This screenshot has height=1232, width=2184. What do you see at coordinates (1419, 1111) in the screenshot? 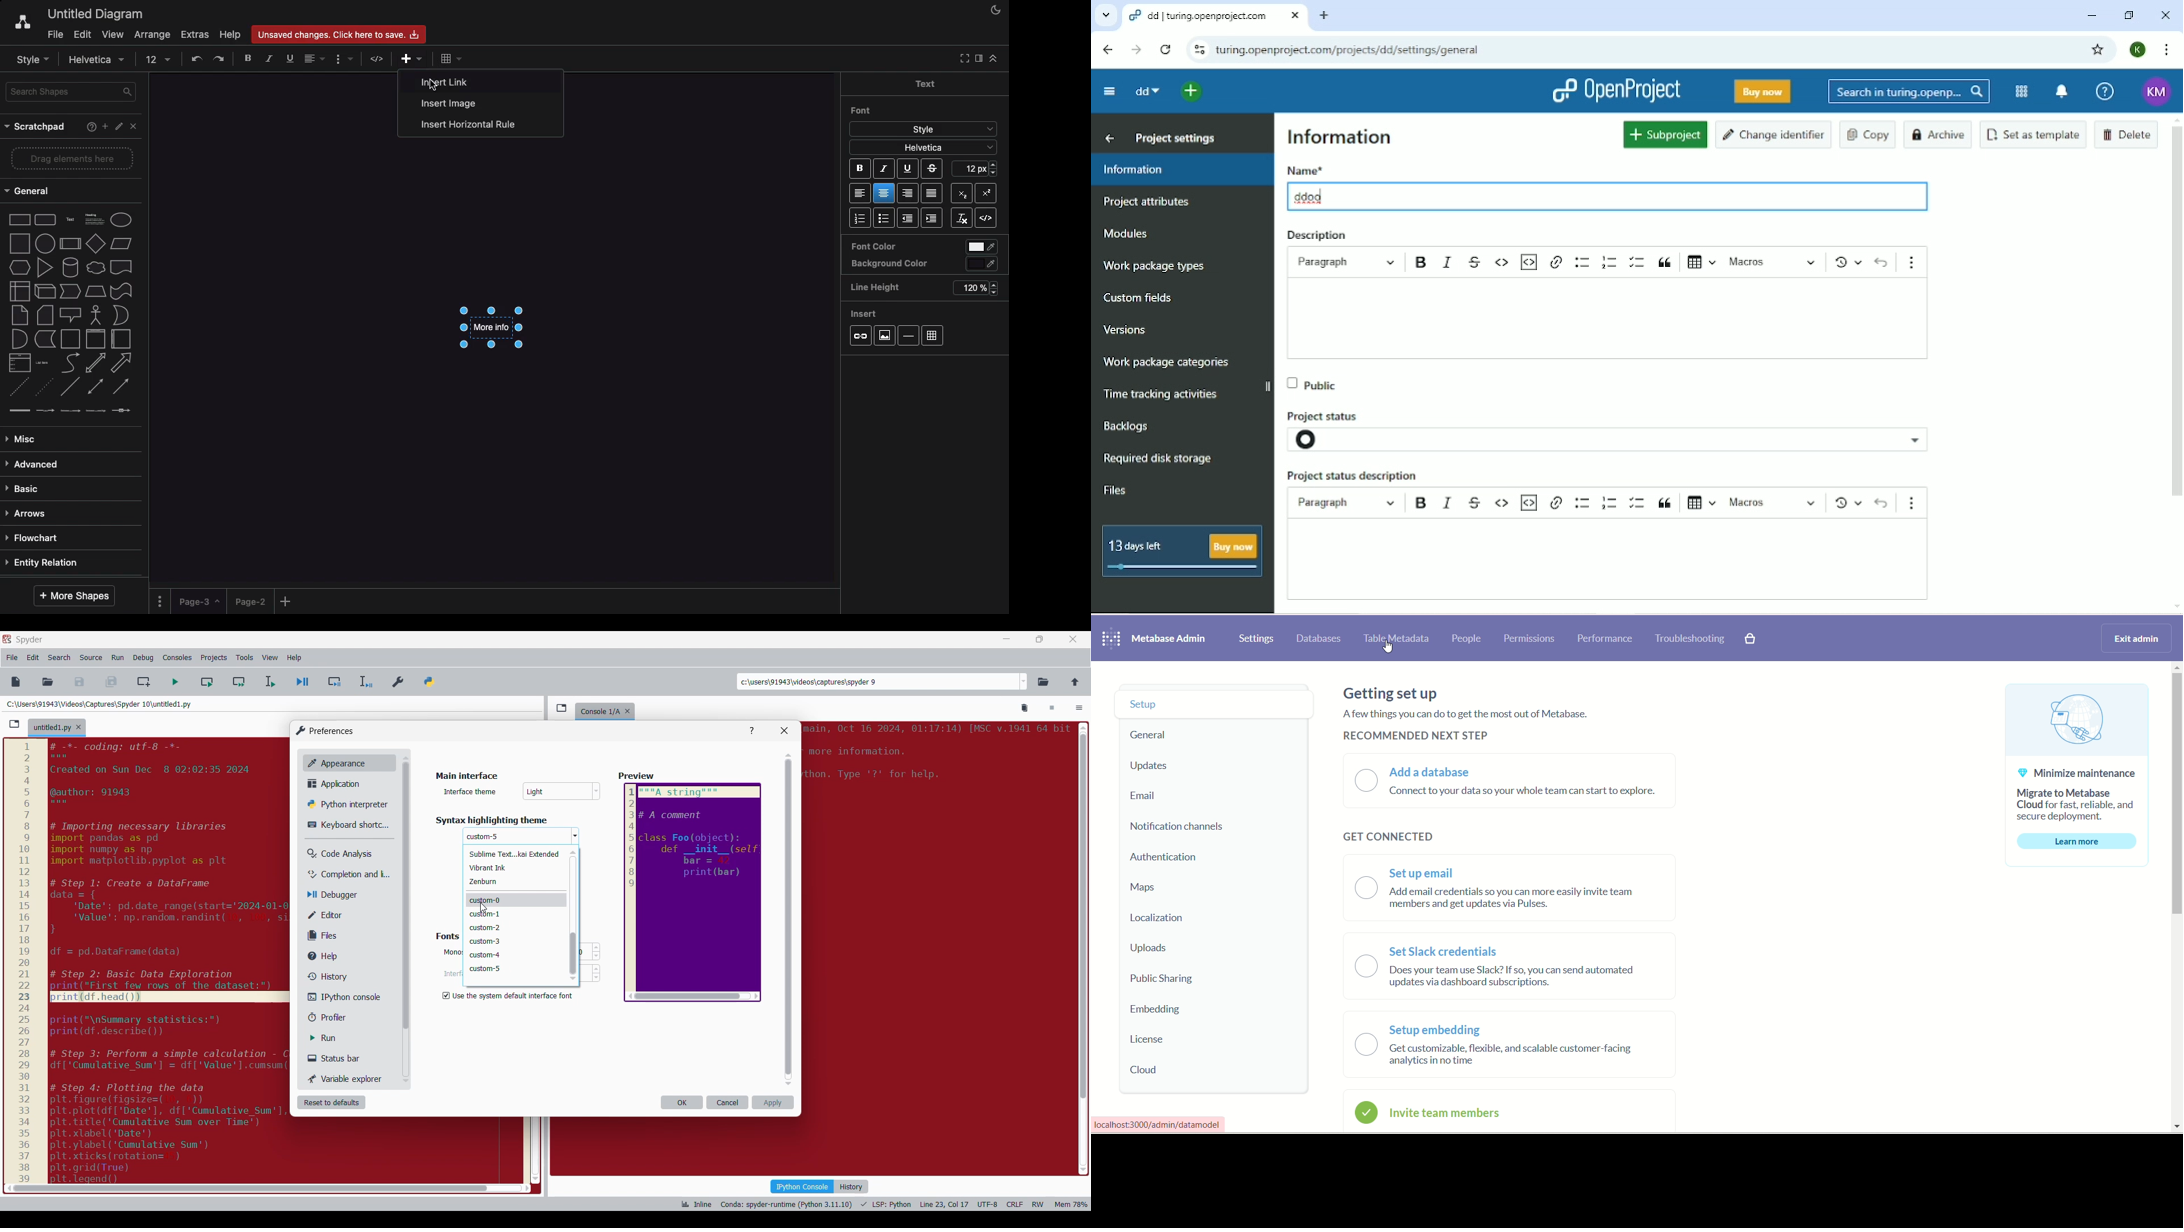
I see `invite team members ` at bounding box center [1419, 1111].